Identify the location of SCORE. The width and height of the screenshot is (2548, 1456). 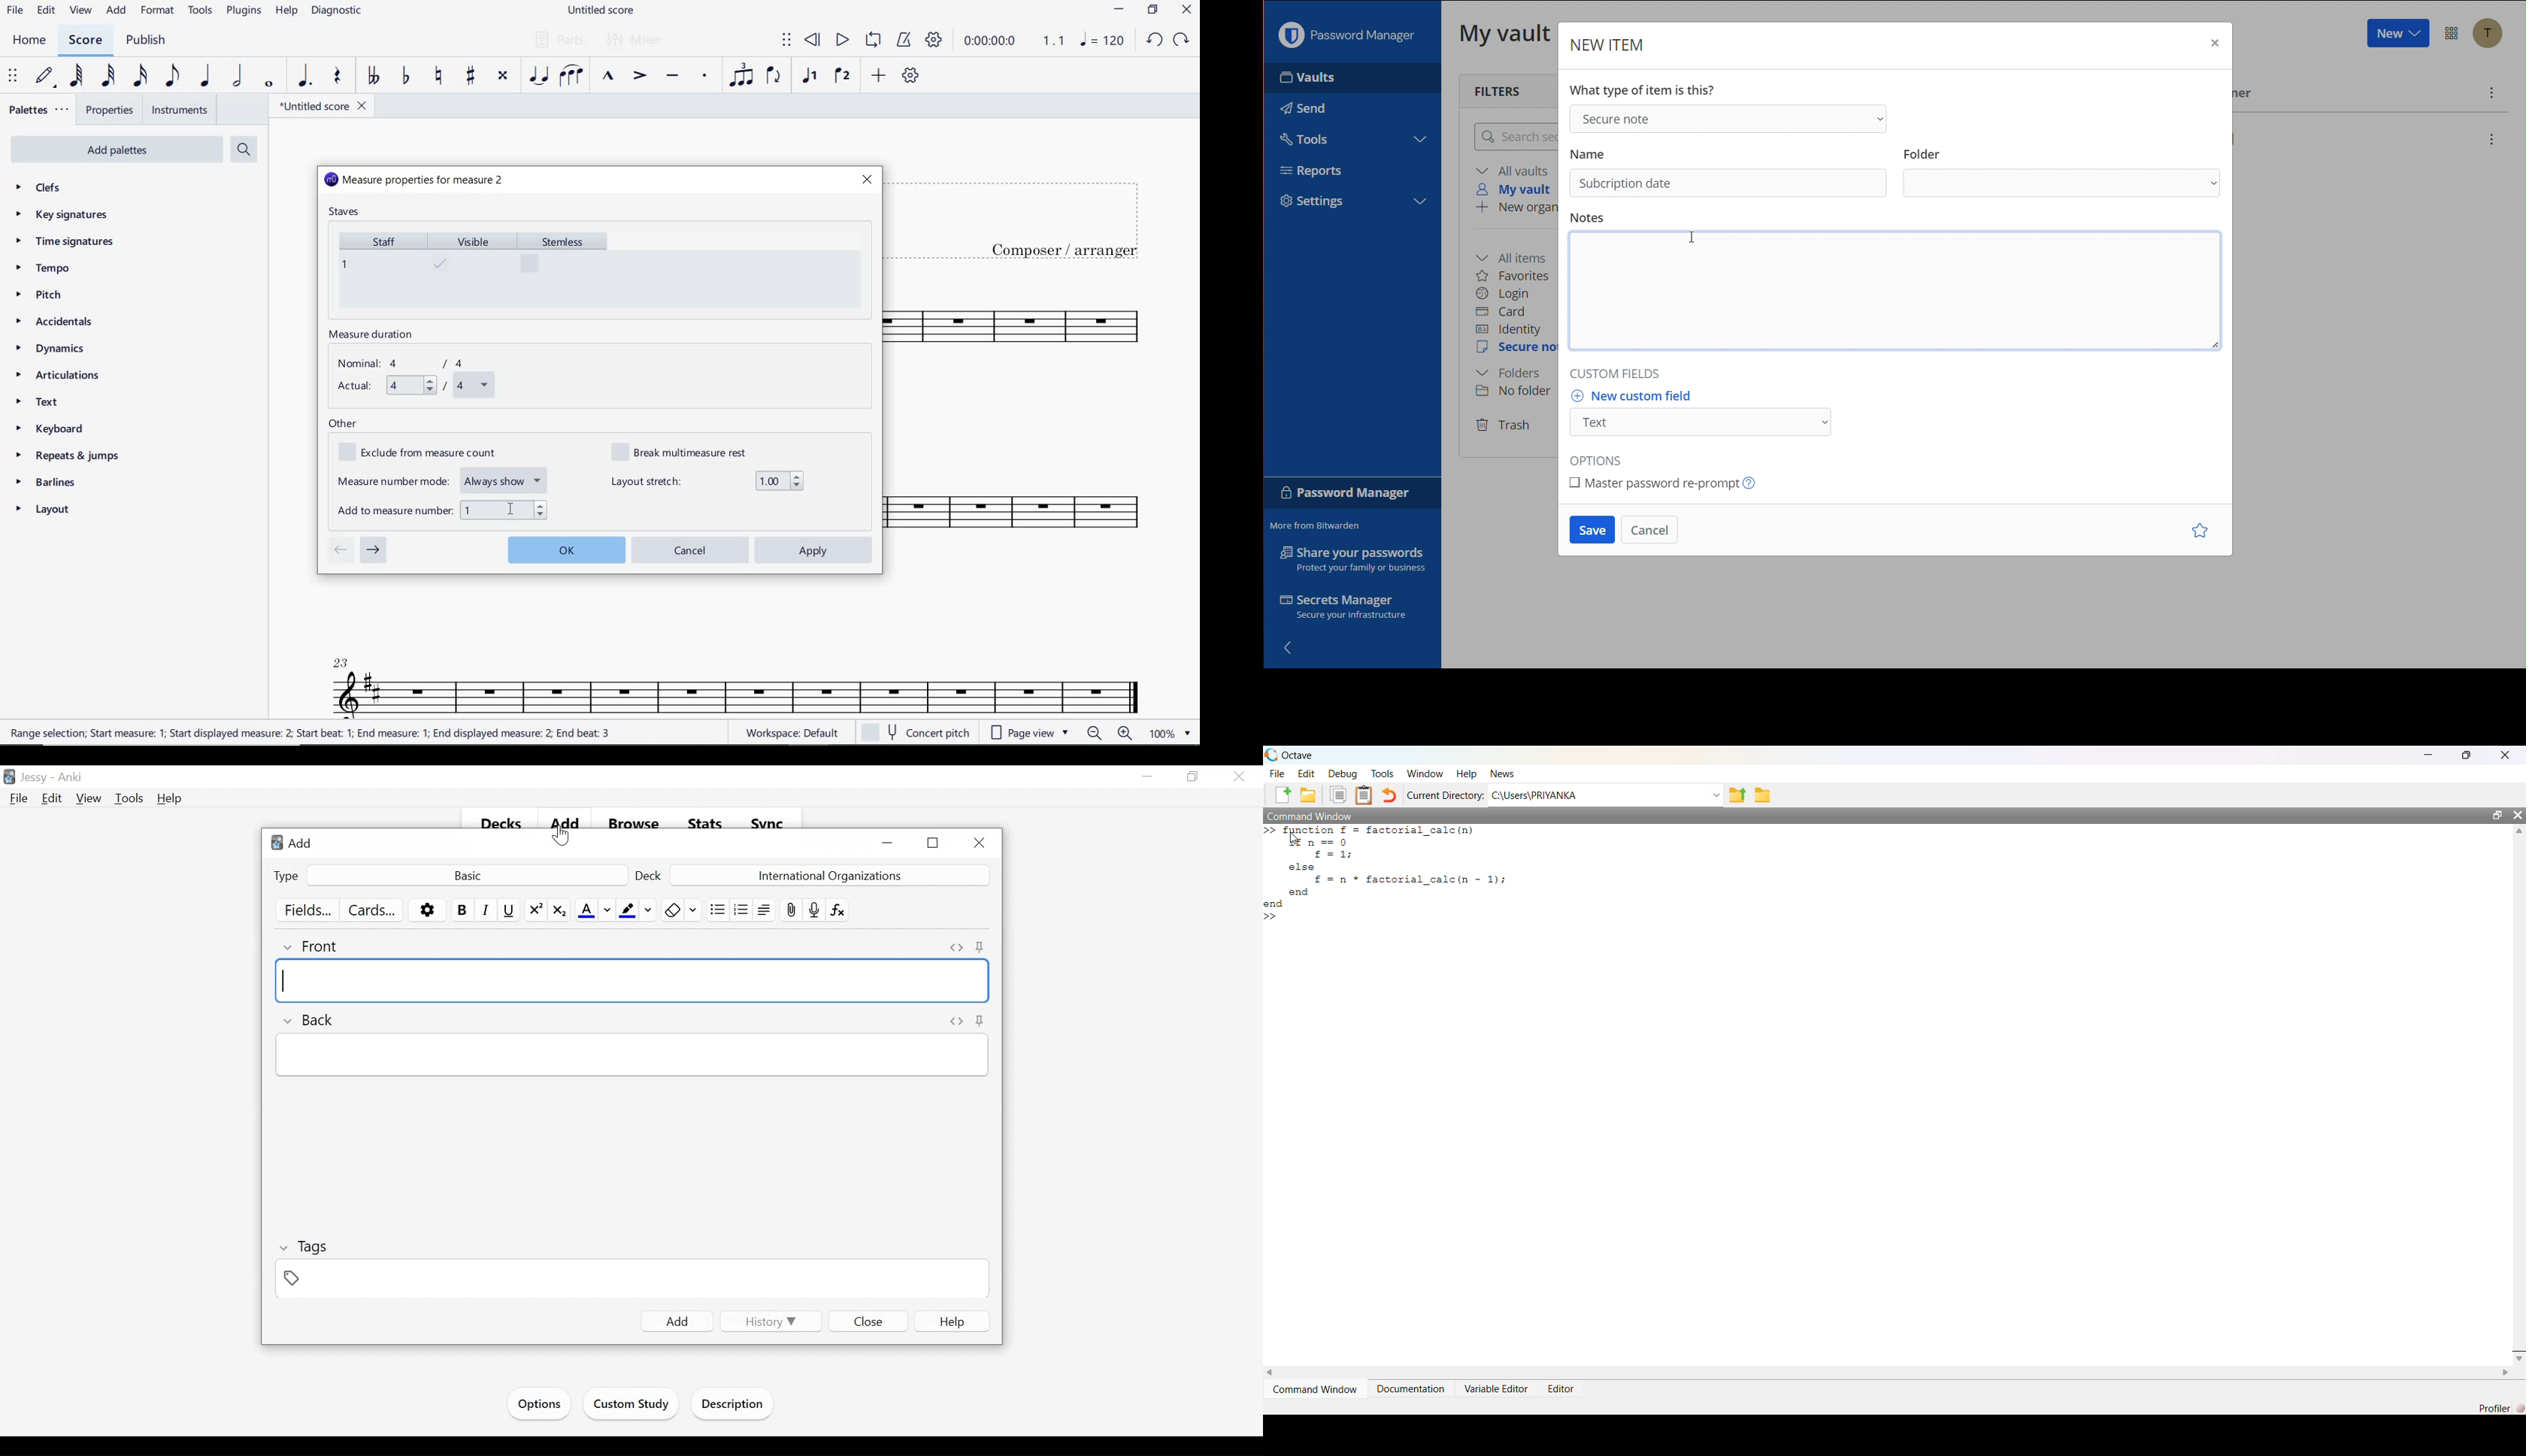
(85, 41).